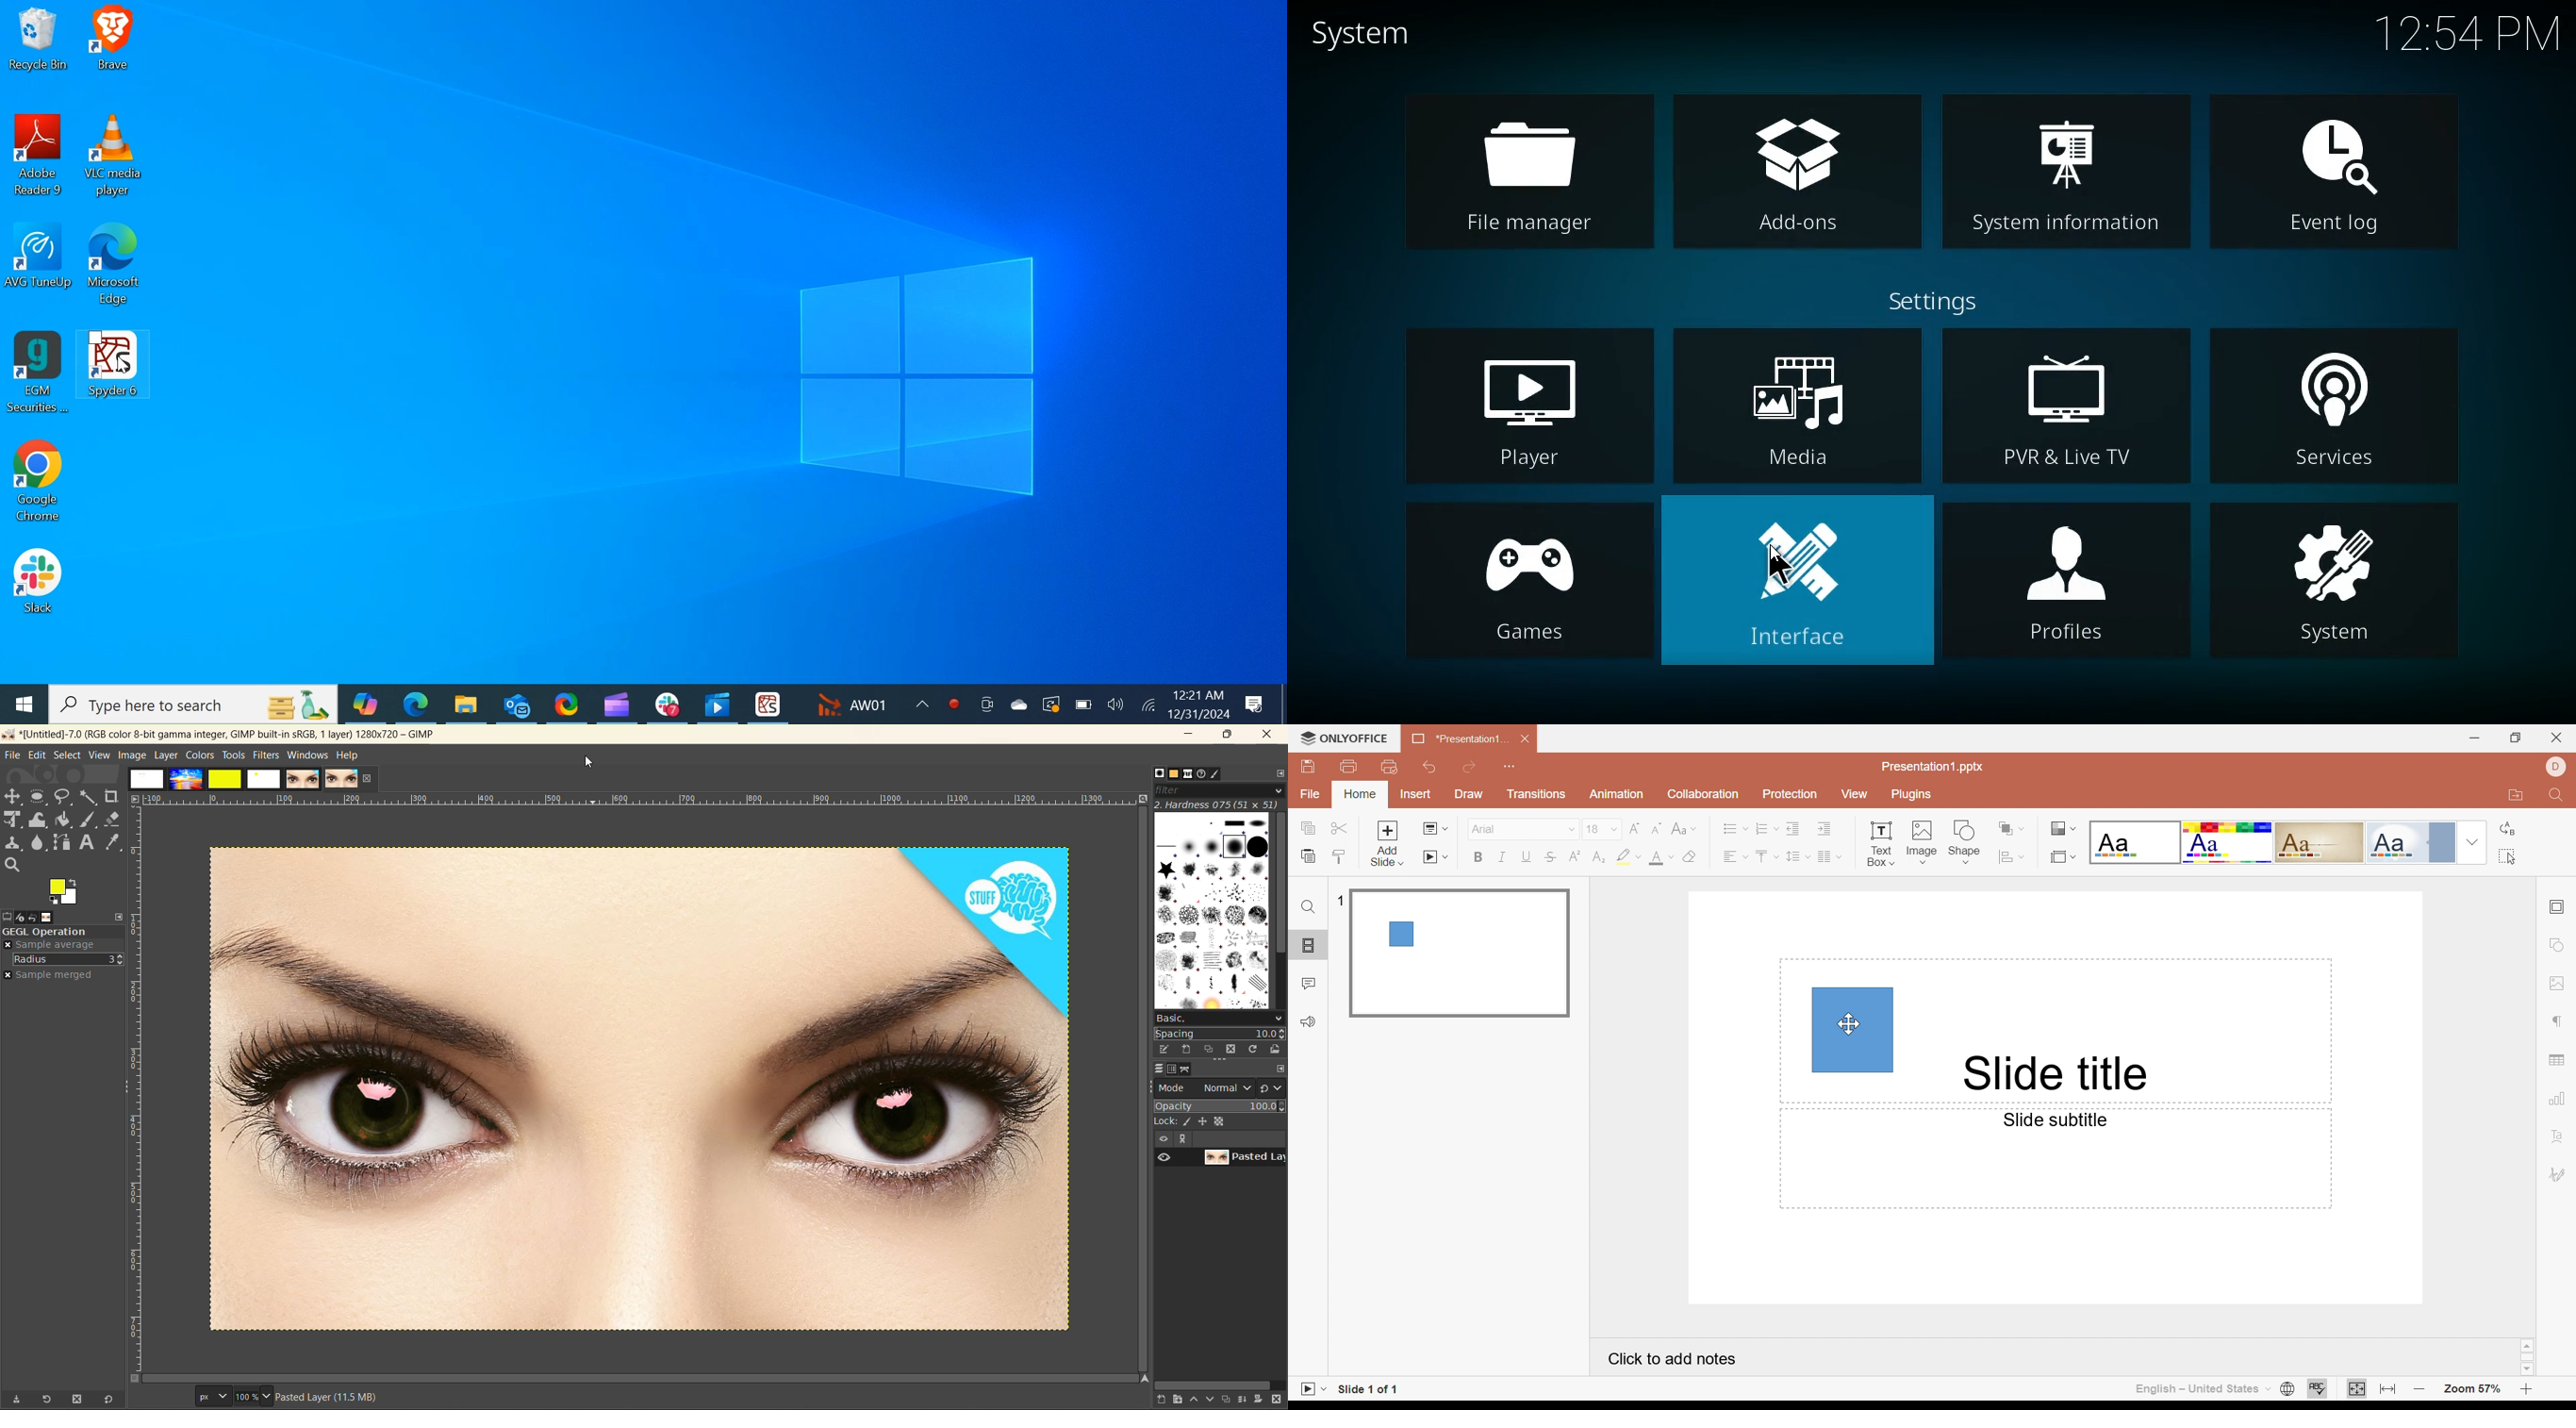  Describe the element at coordinates (2559, 1172) in the screenshot. I see `Signature settings` at that location.